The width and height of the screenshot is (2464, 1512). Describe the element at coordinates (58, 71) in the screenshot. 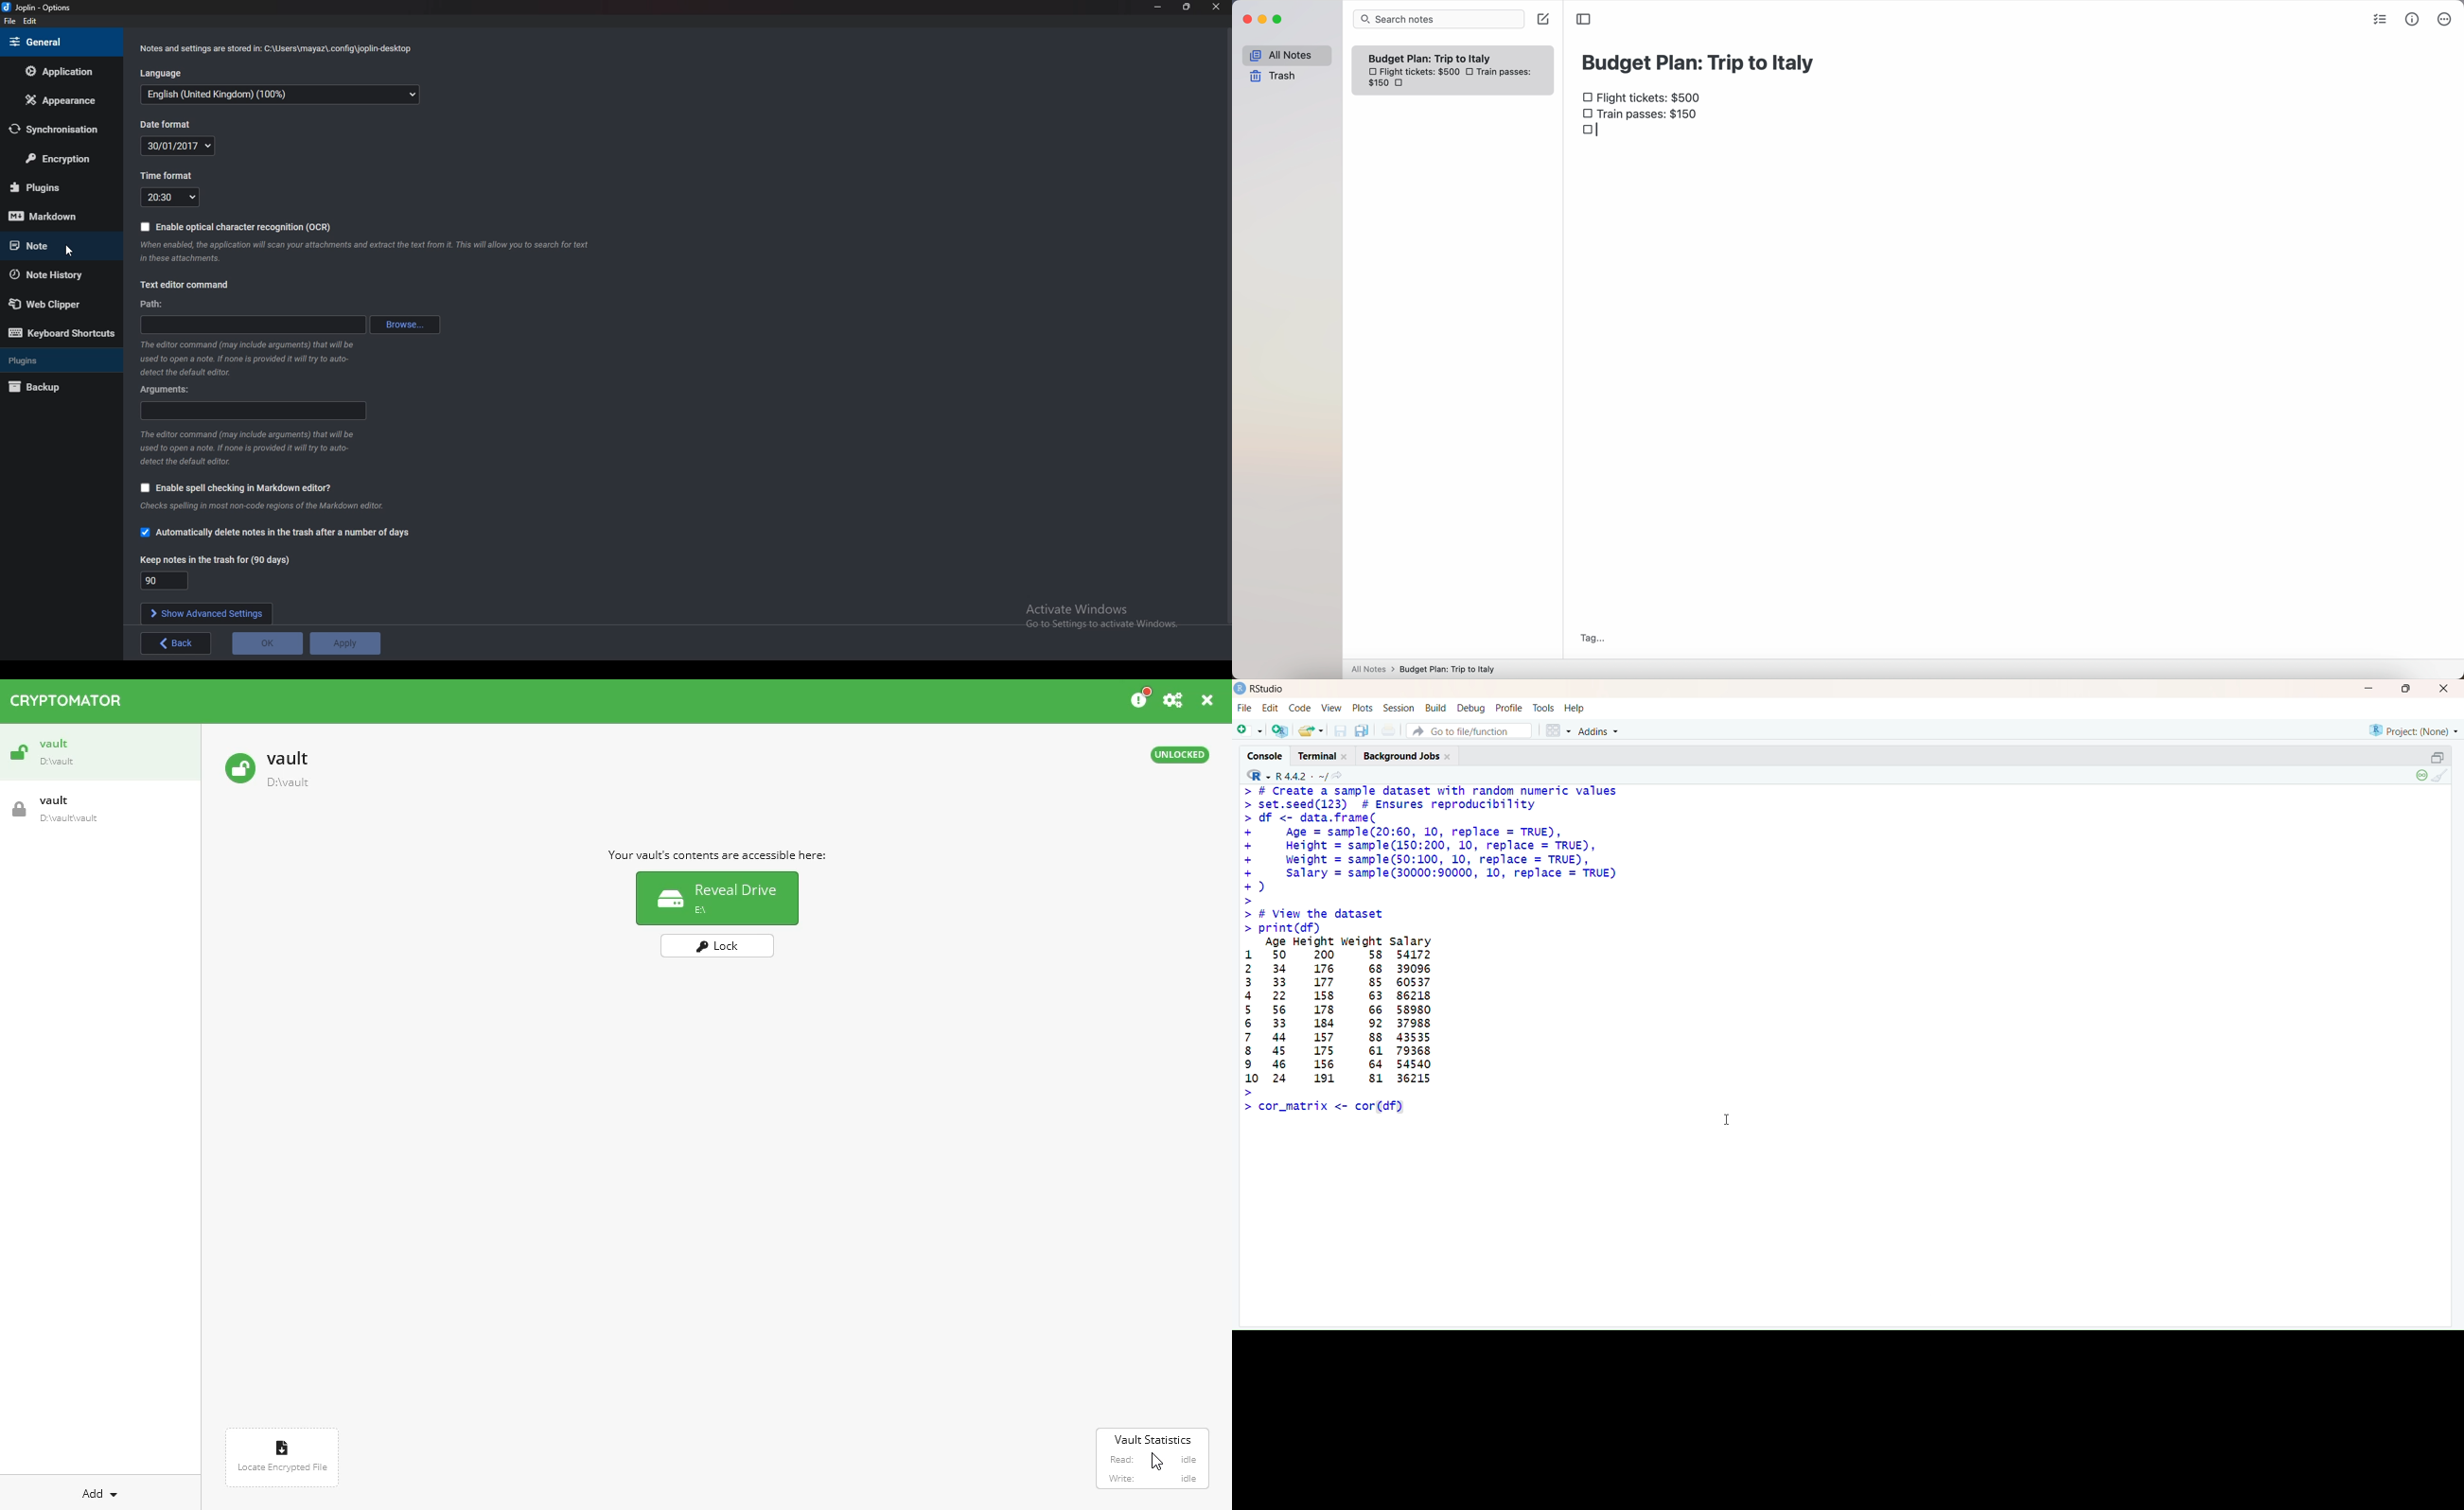

I see `Application` at that location.